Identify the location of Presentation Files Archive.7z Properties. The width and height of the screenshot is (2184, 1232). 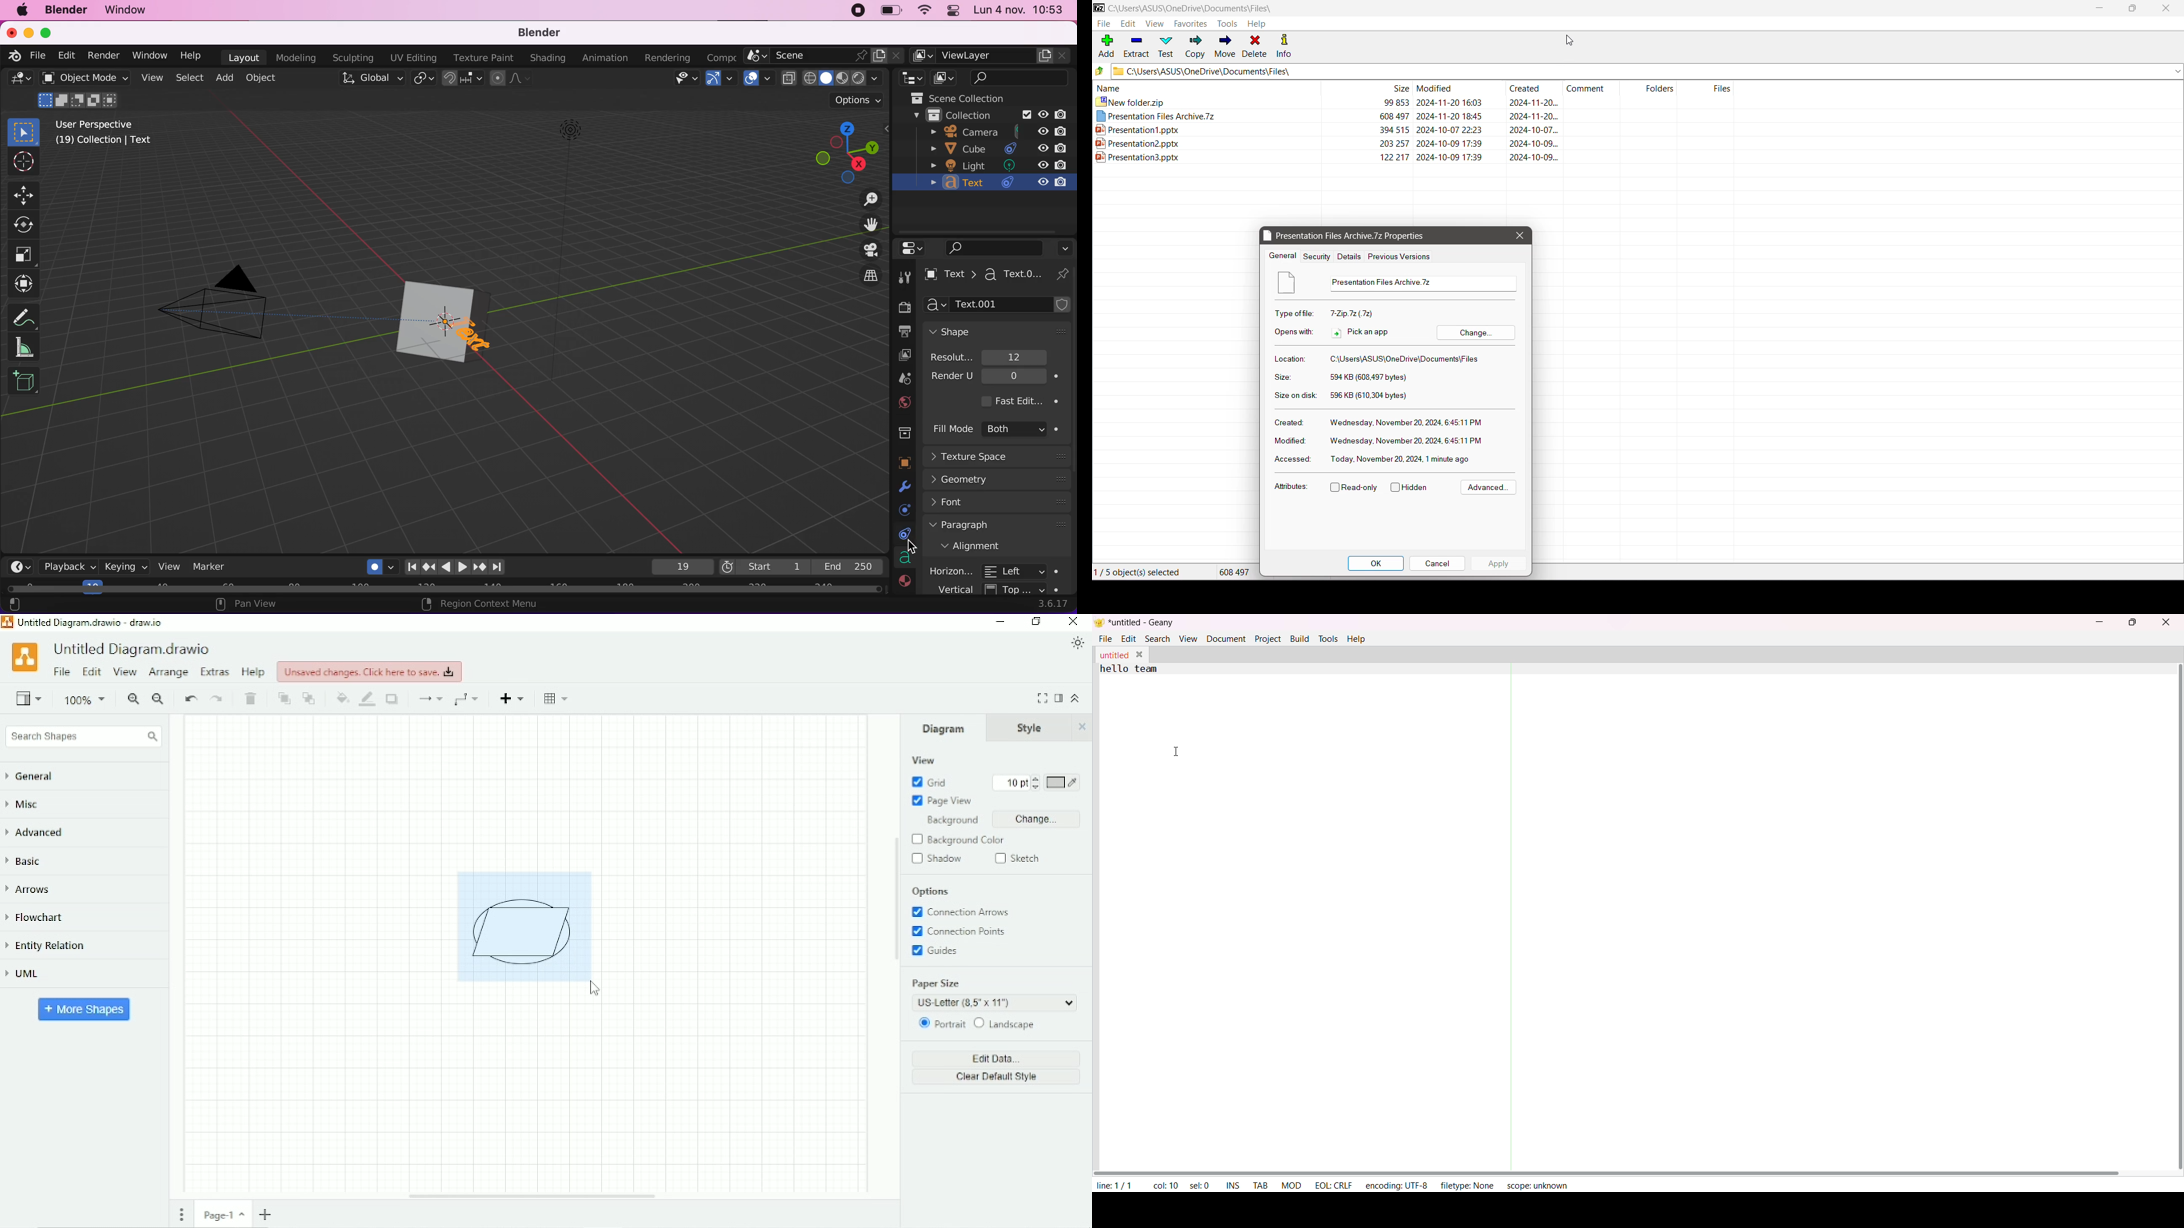
(1366, 236).